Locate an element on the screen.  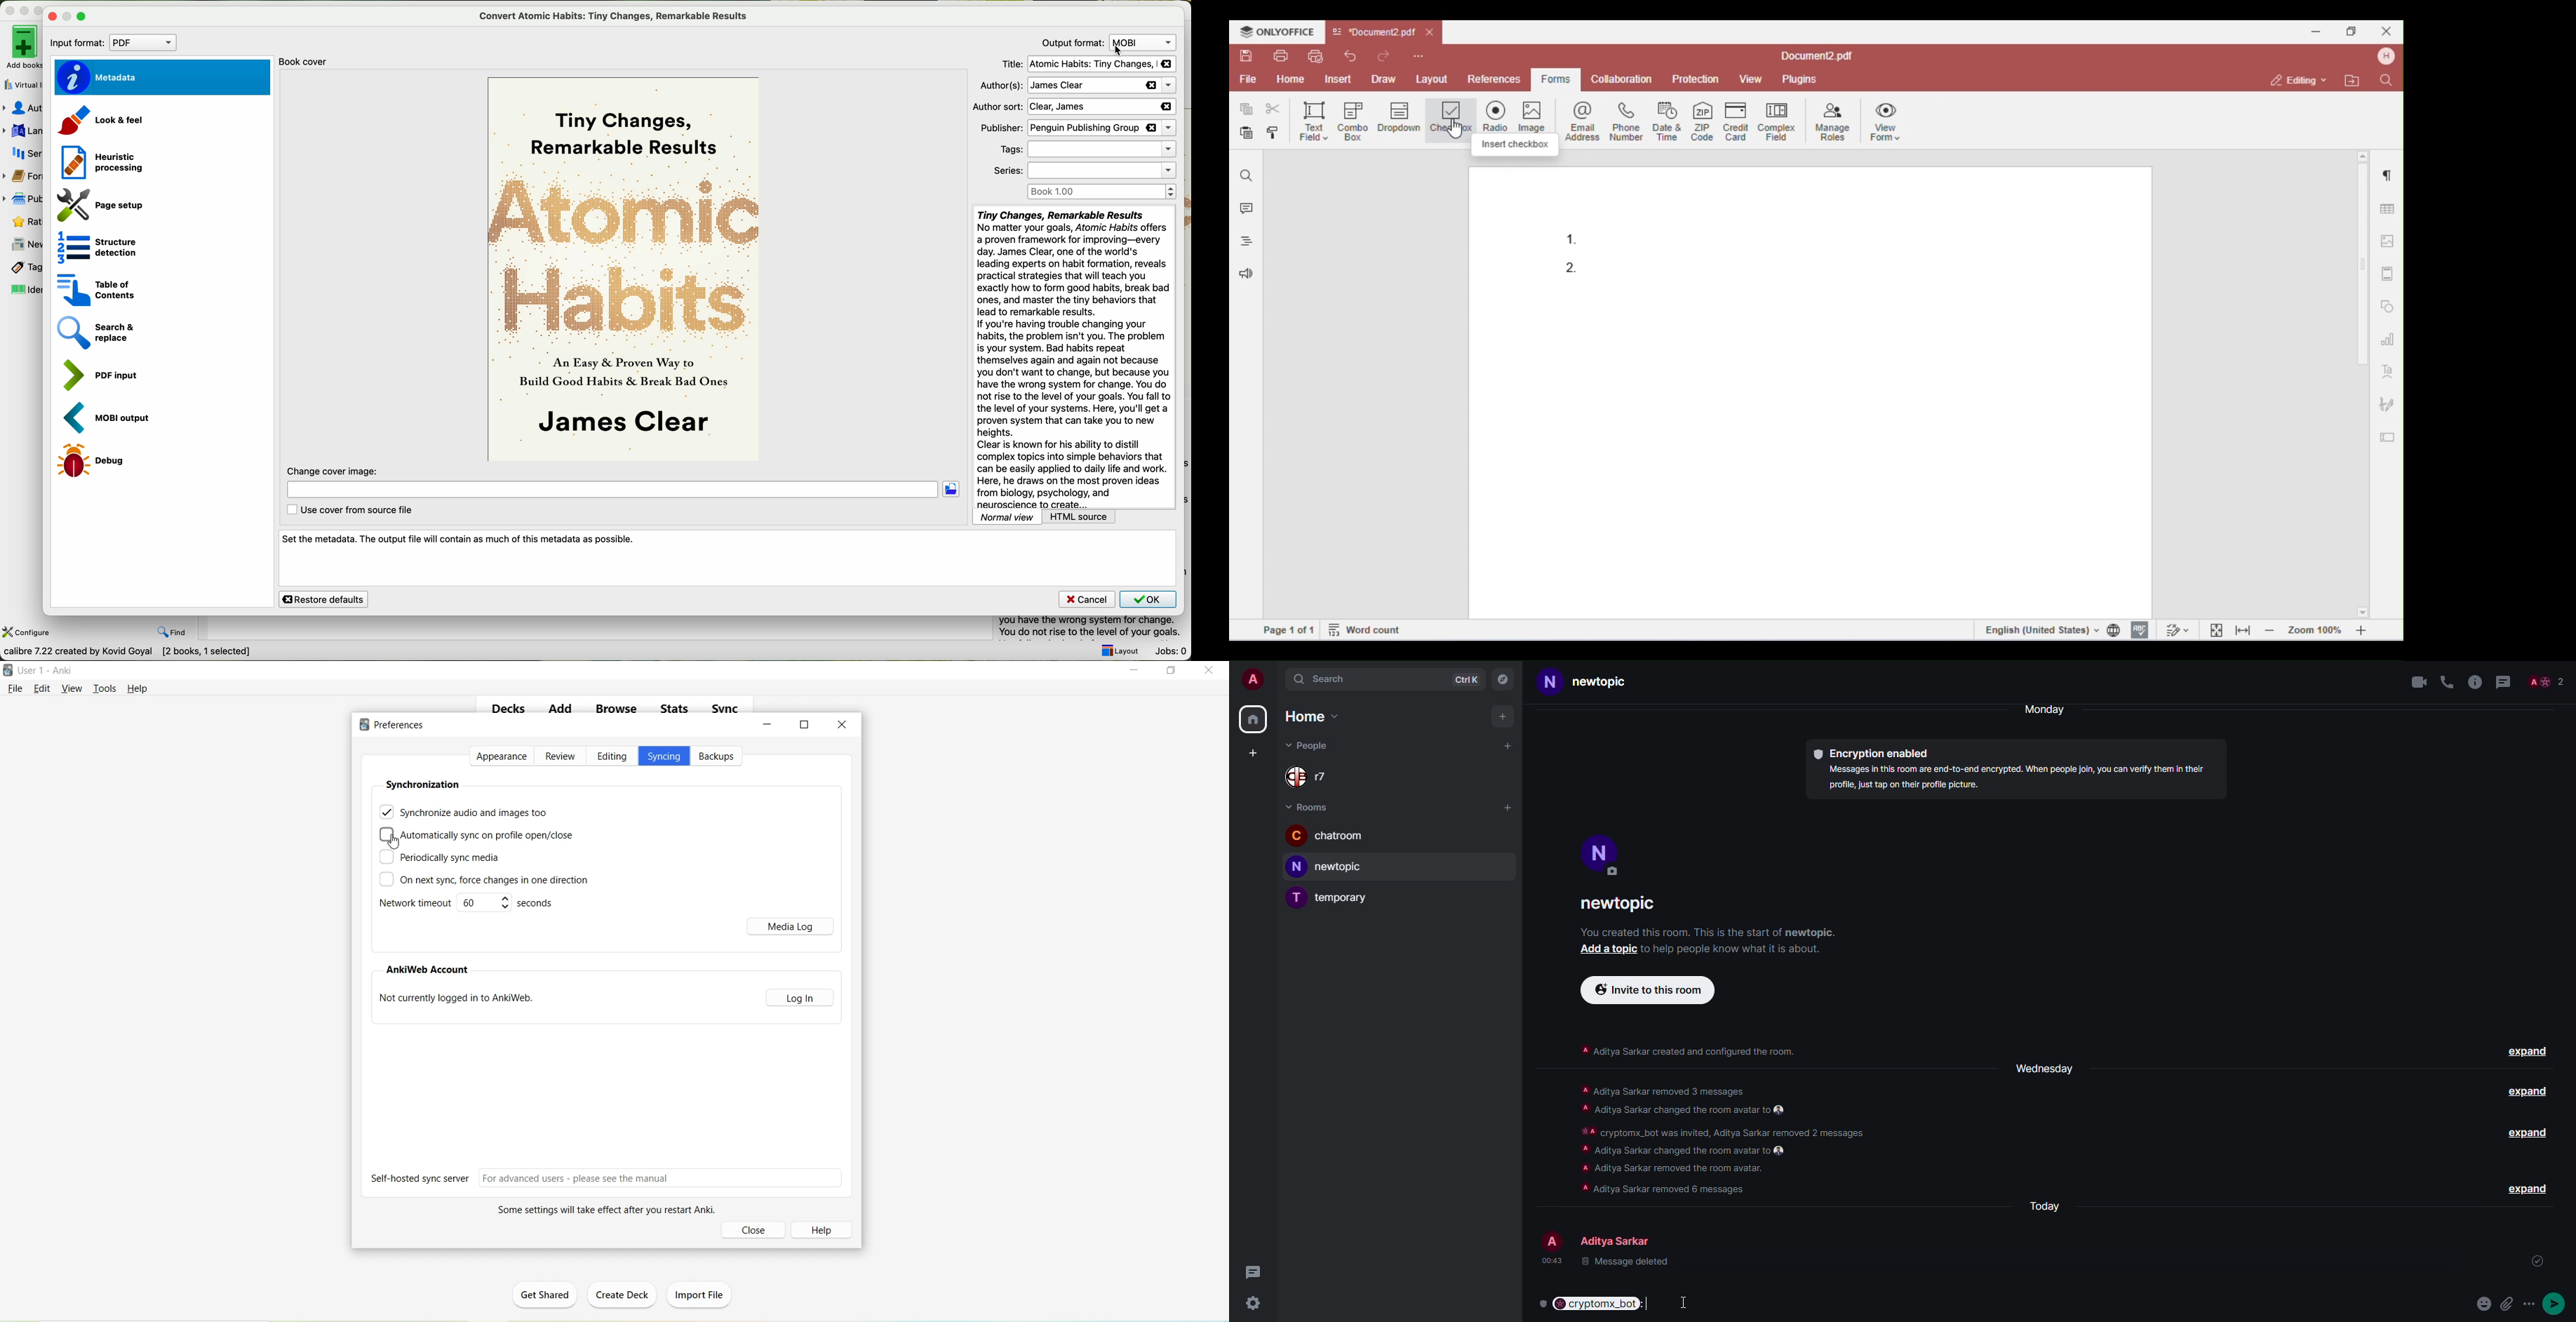
configure is located at coordinates (28, 632).